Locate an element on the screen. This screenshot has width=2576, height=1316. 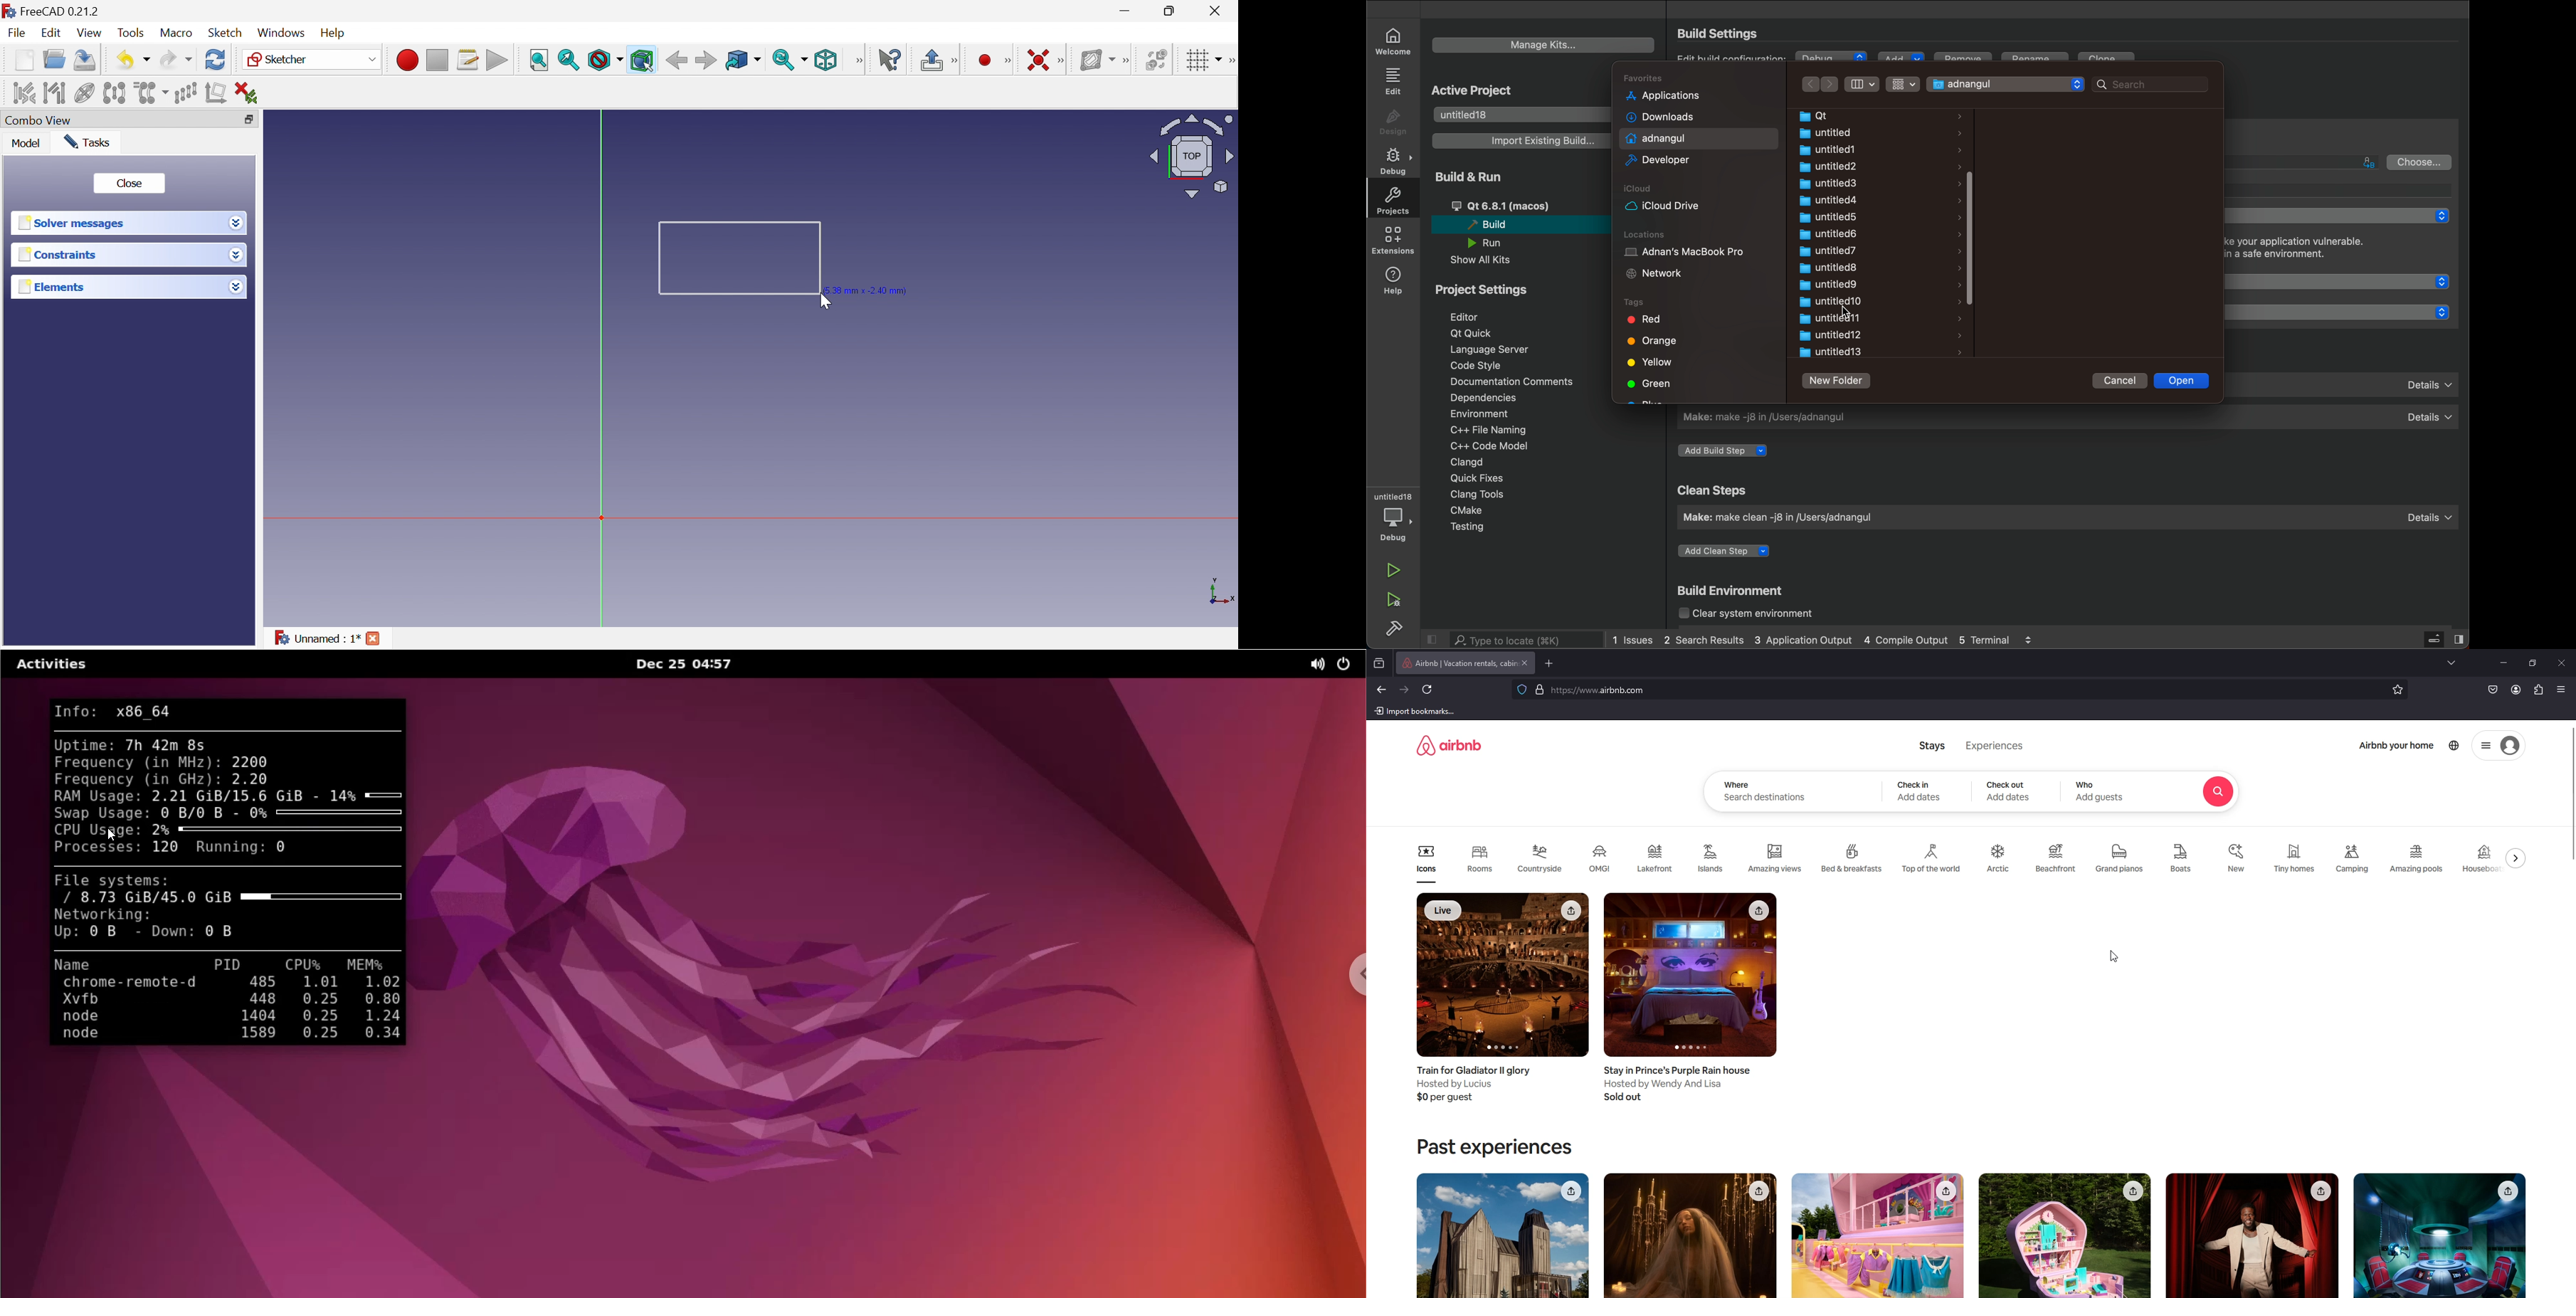
resize is located at coordinates (2533, 663).